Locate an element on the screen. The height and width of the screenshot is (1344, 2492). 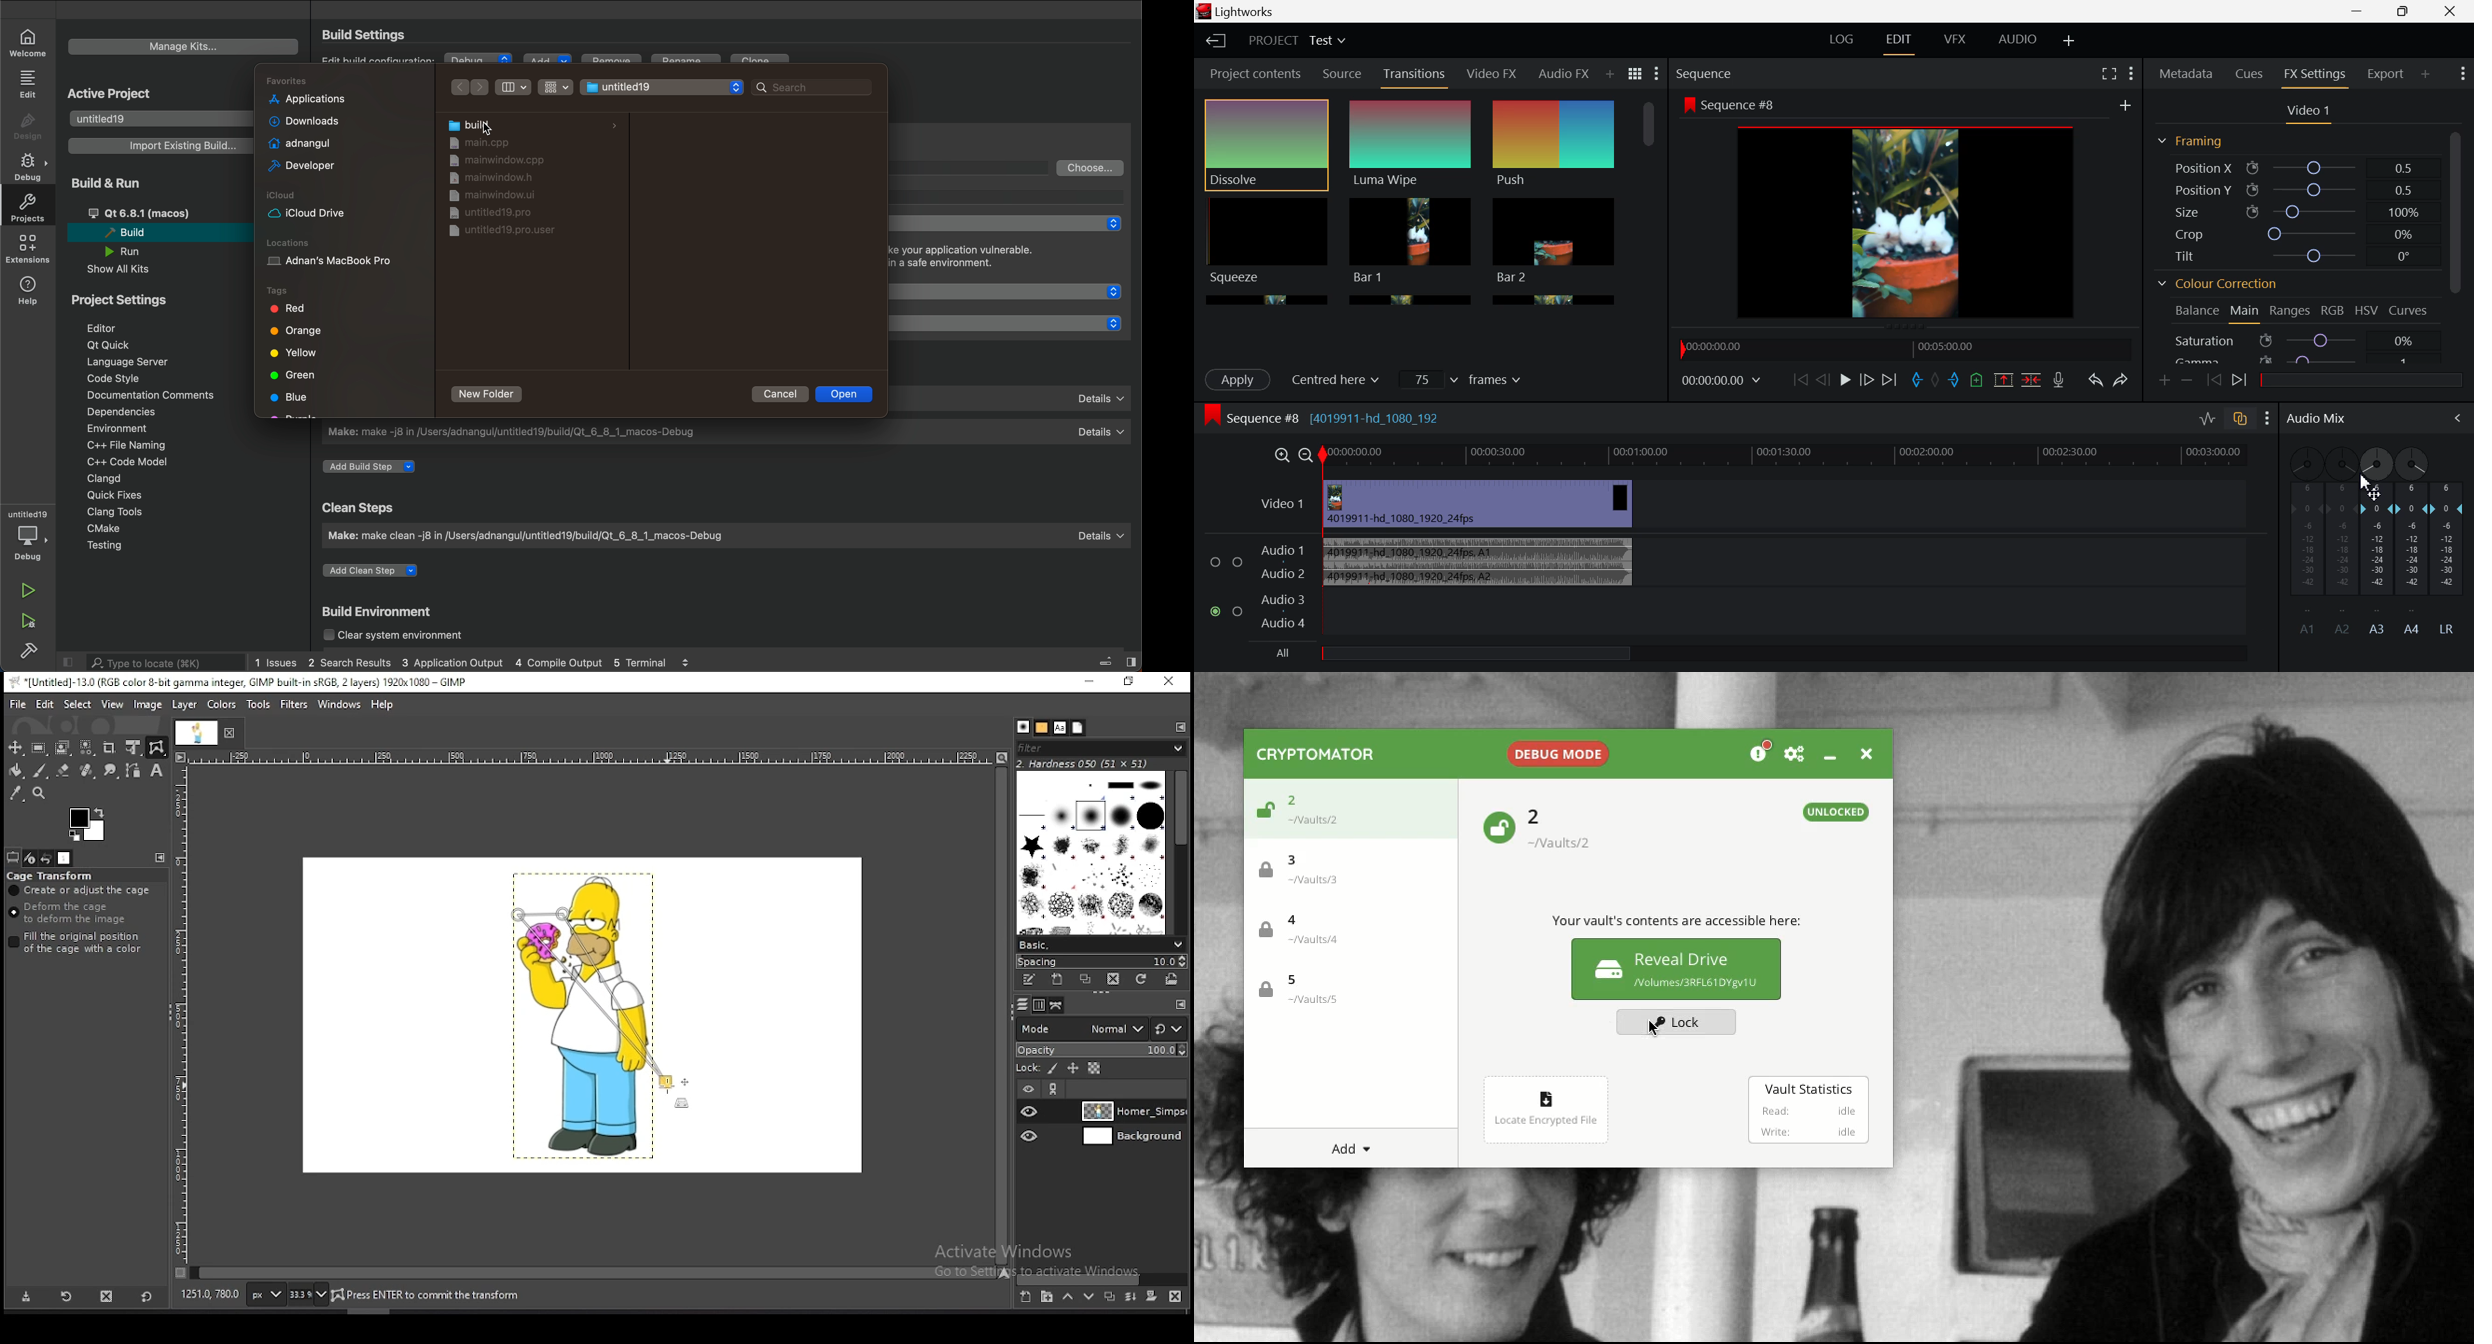
Video Input is located at coordinates (1470, 504).